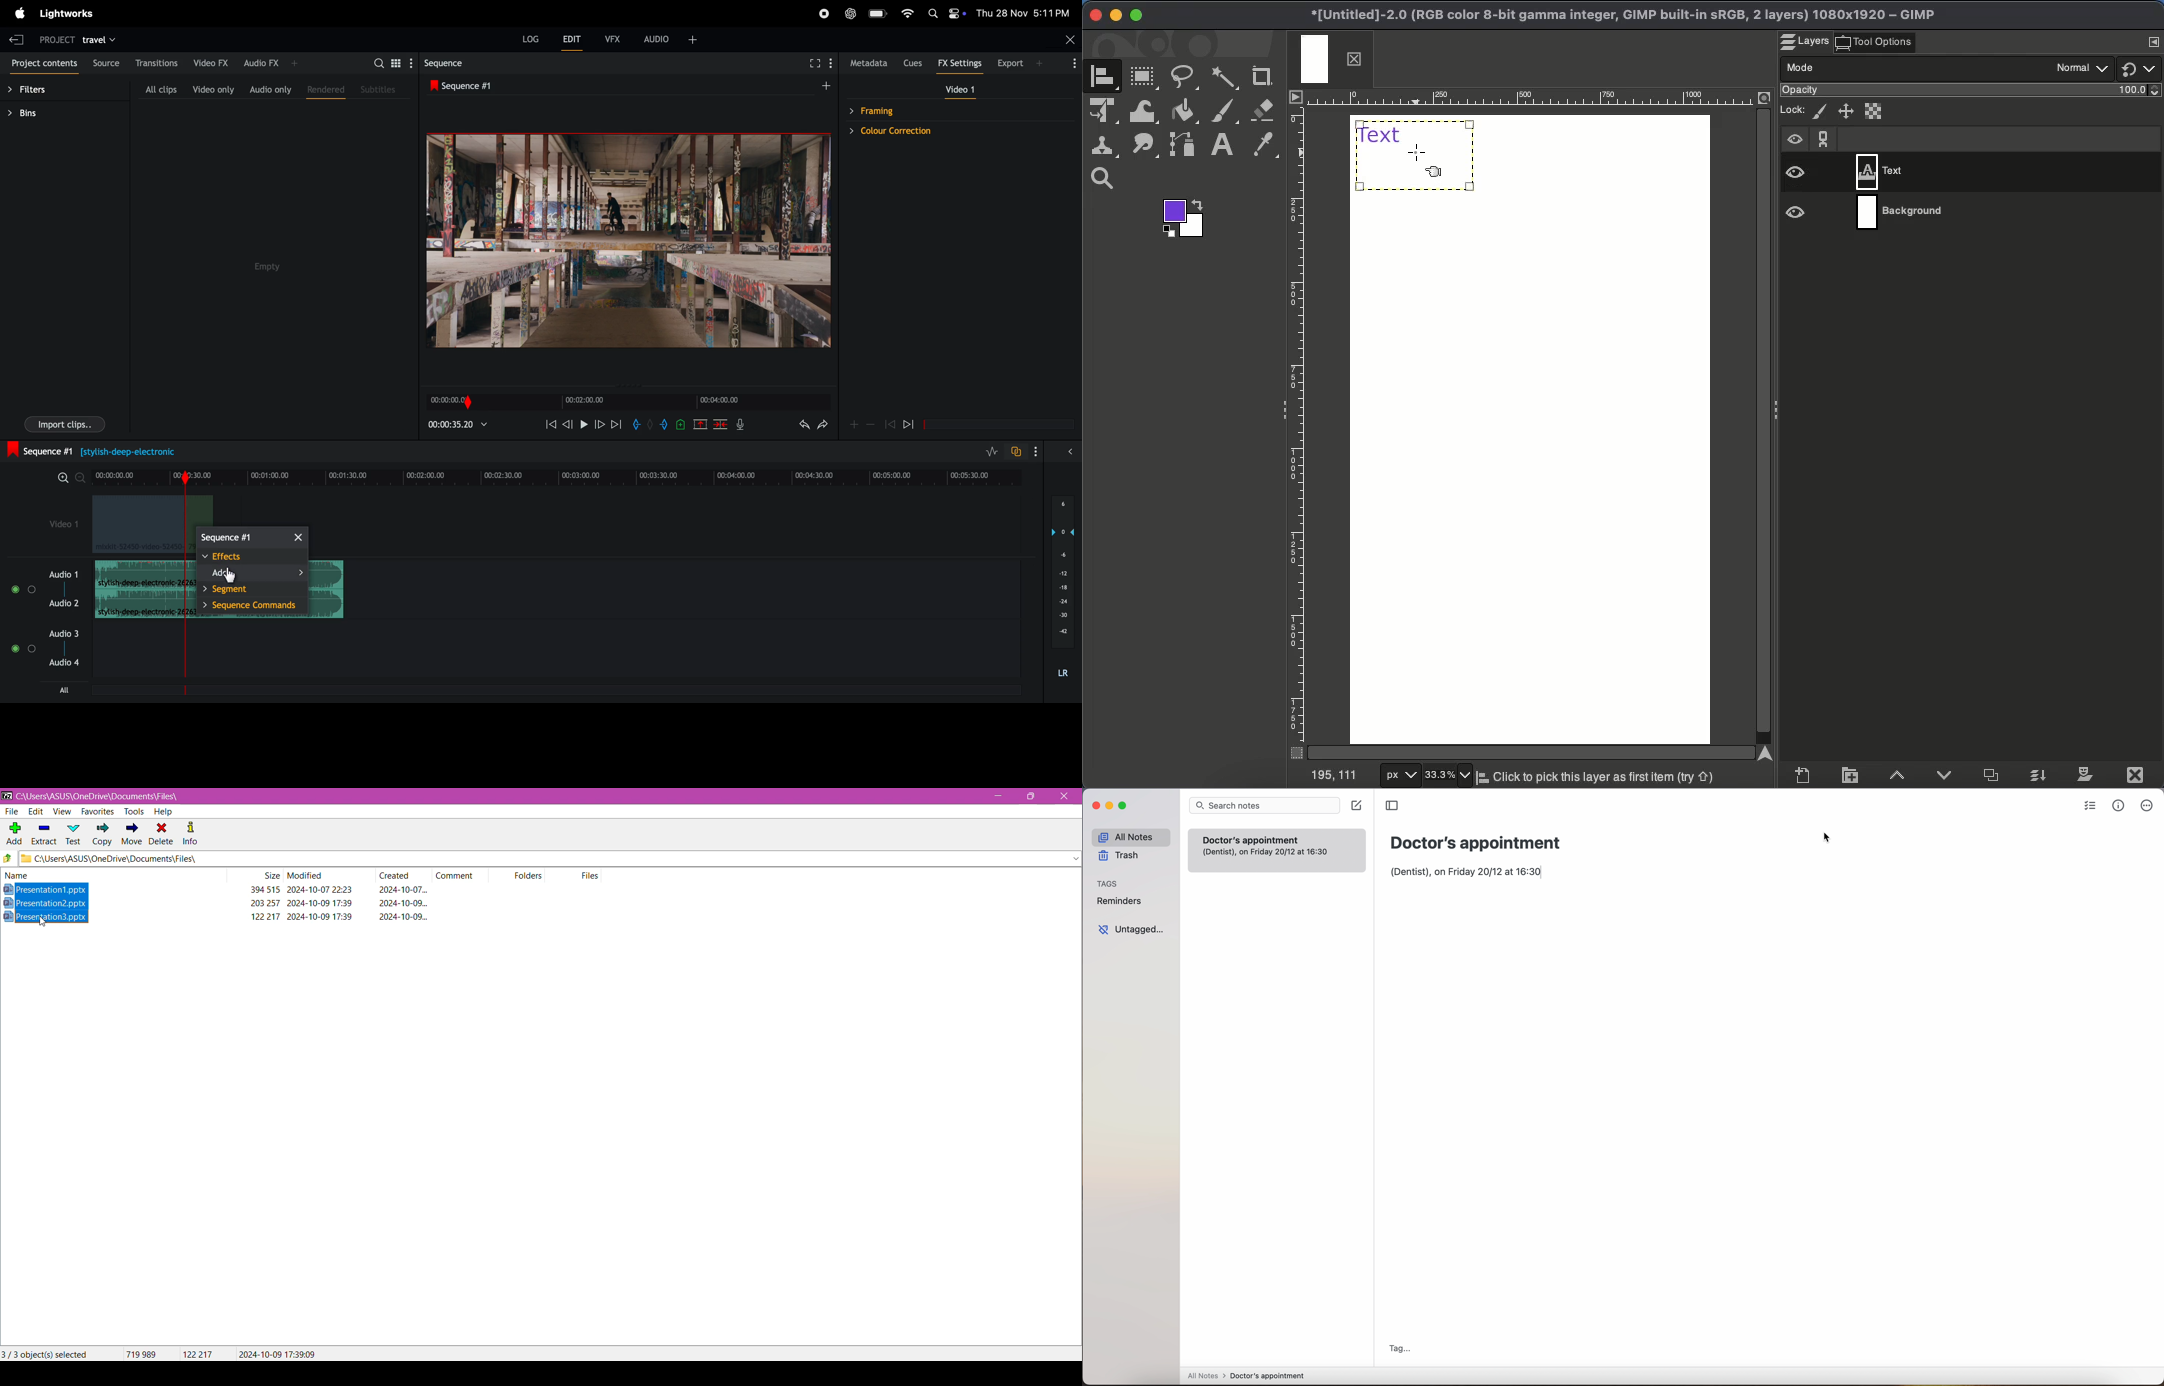 This screenshot has height=1400, width=2184. I want to click on add cue, so click(679, 426).